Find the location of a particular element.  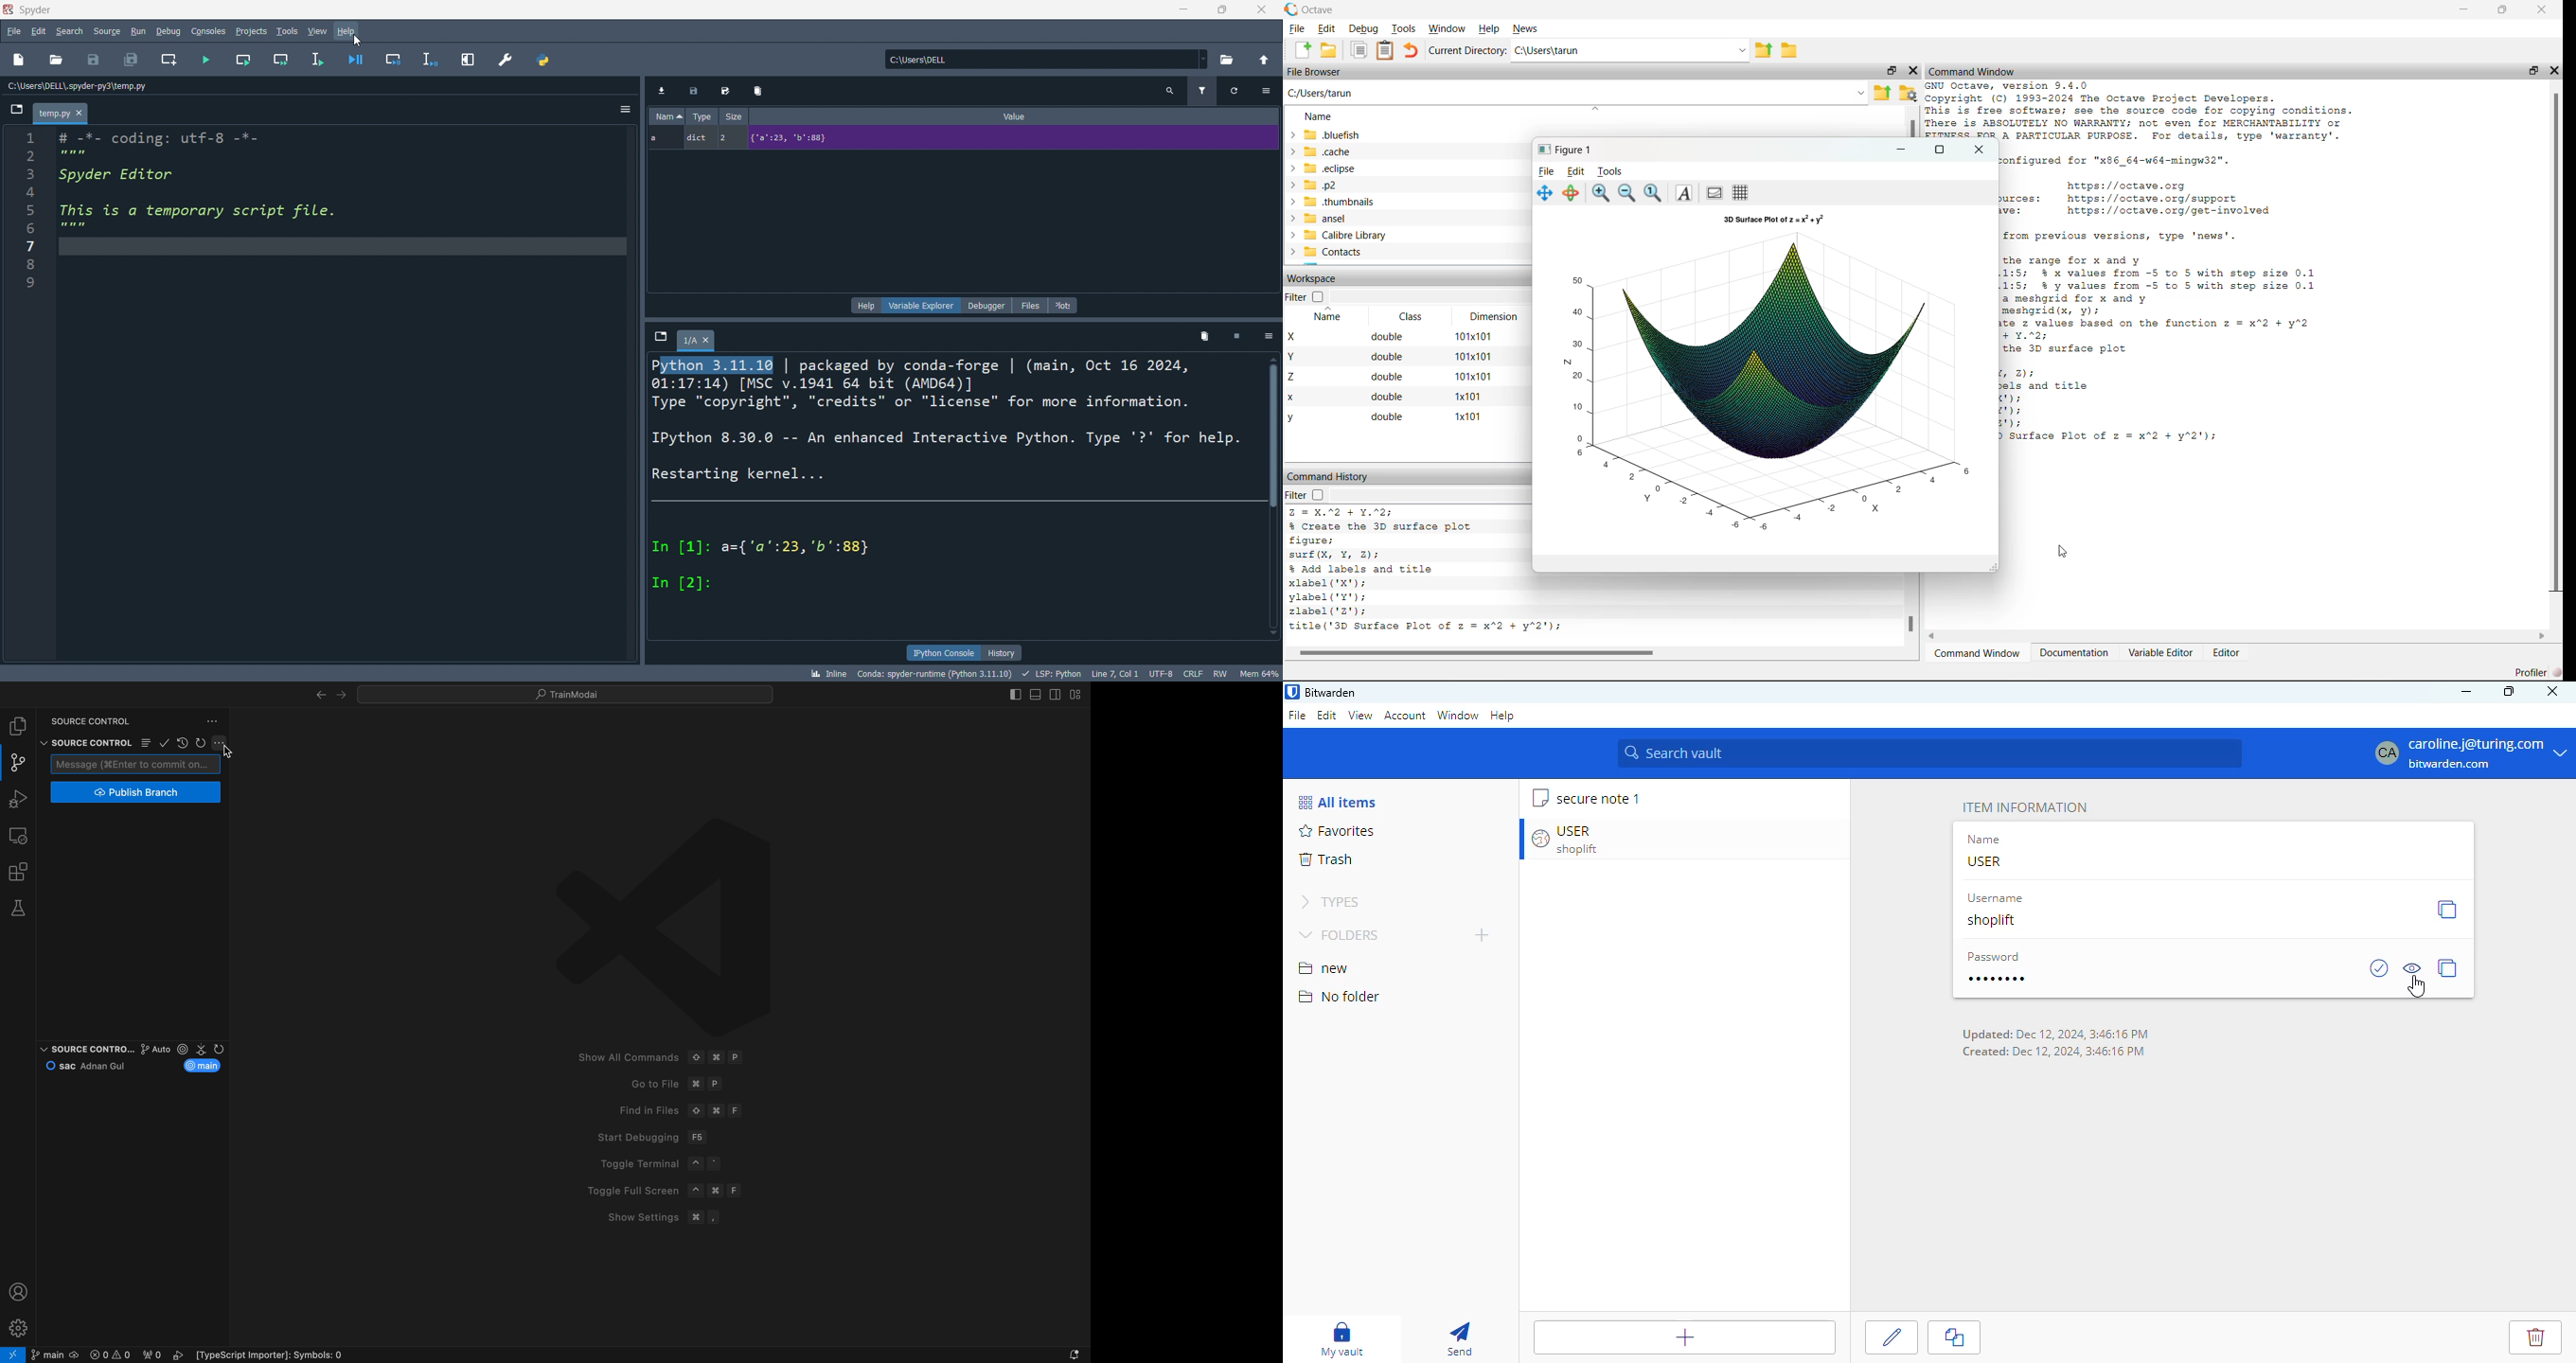

title('3D Surface Plot of z = x"2 + y*2'); is located at coordinates (1432, 626).